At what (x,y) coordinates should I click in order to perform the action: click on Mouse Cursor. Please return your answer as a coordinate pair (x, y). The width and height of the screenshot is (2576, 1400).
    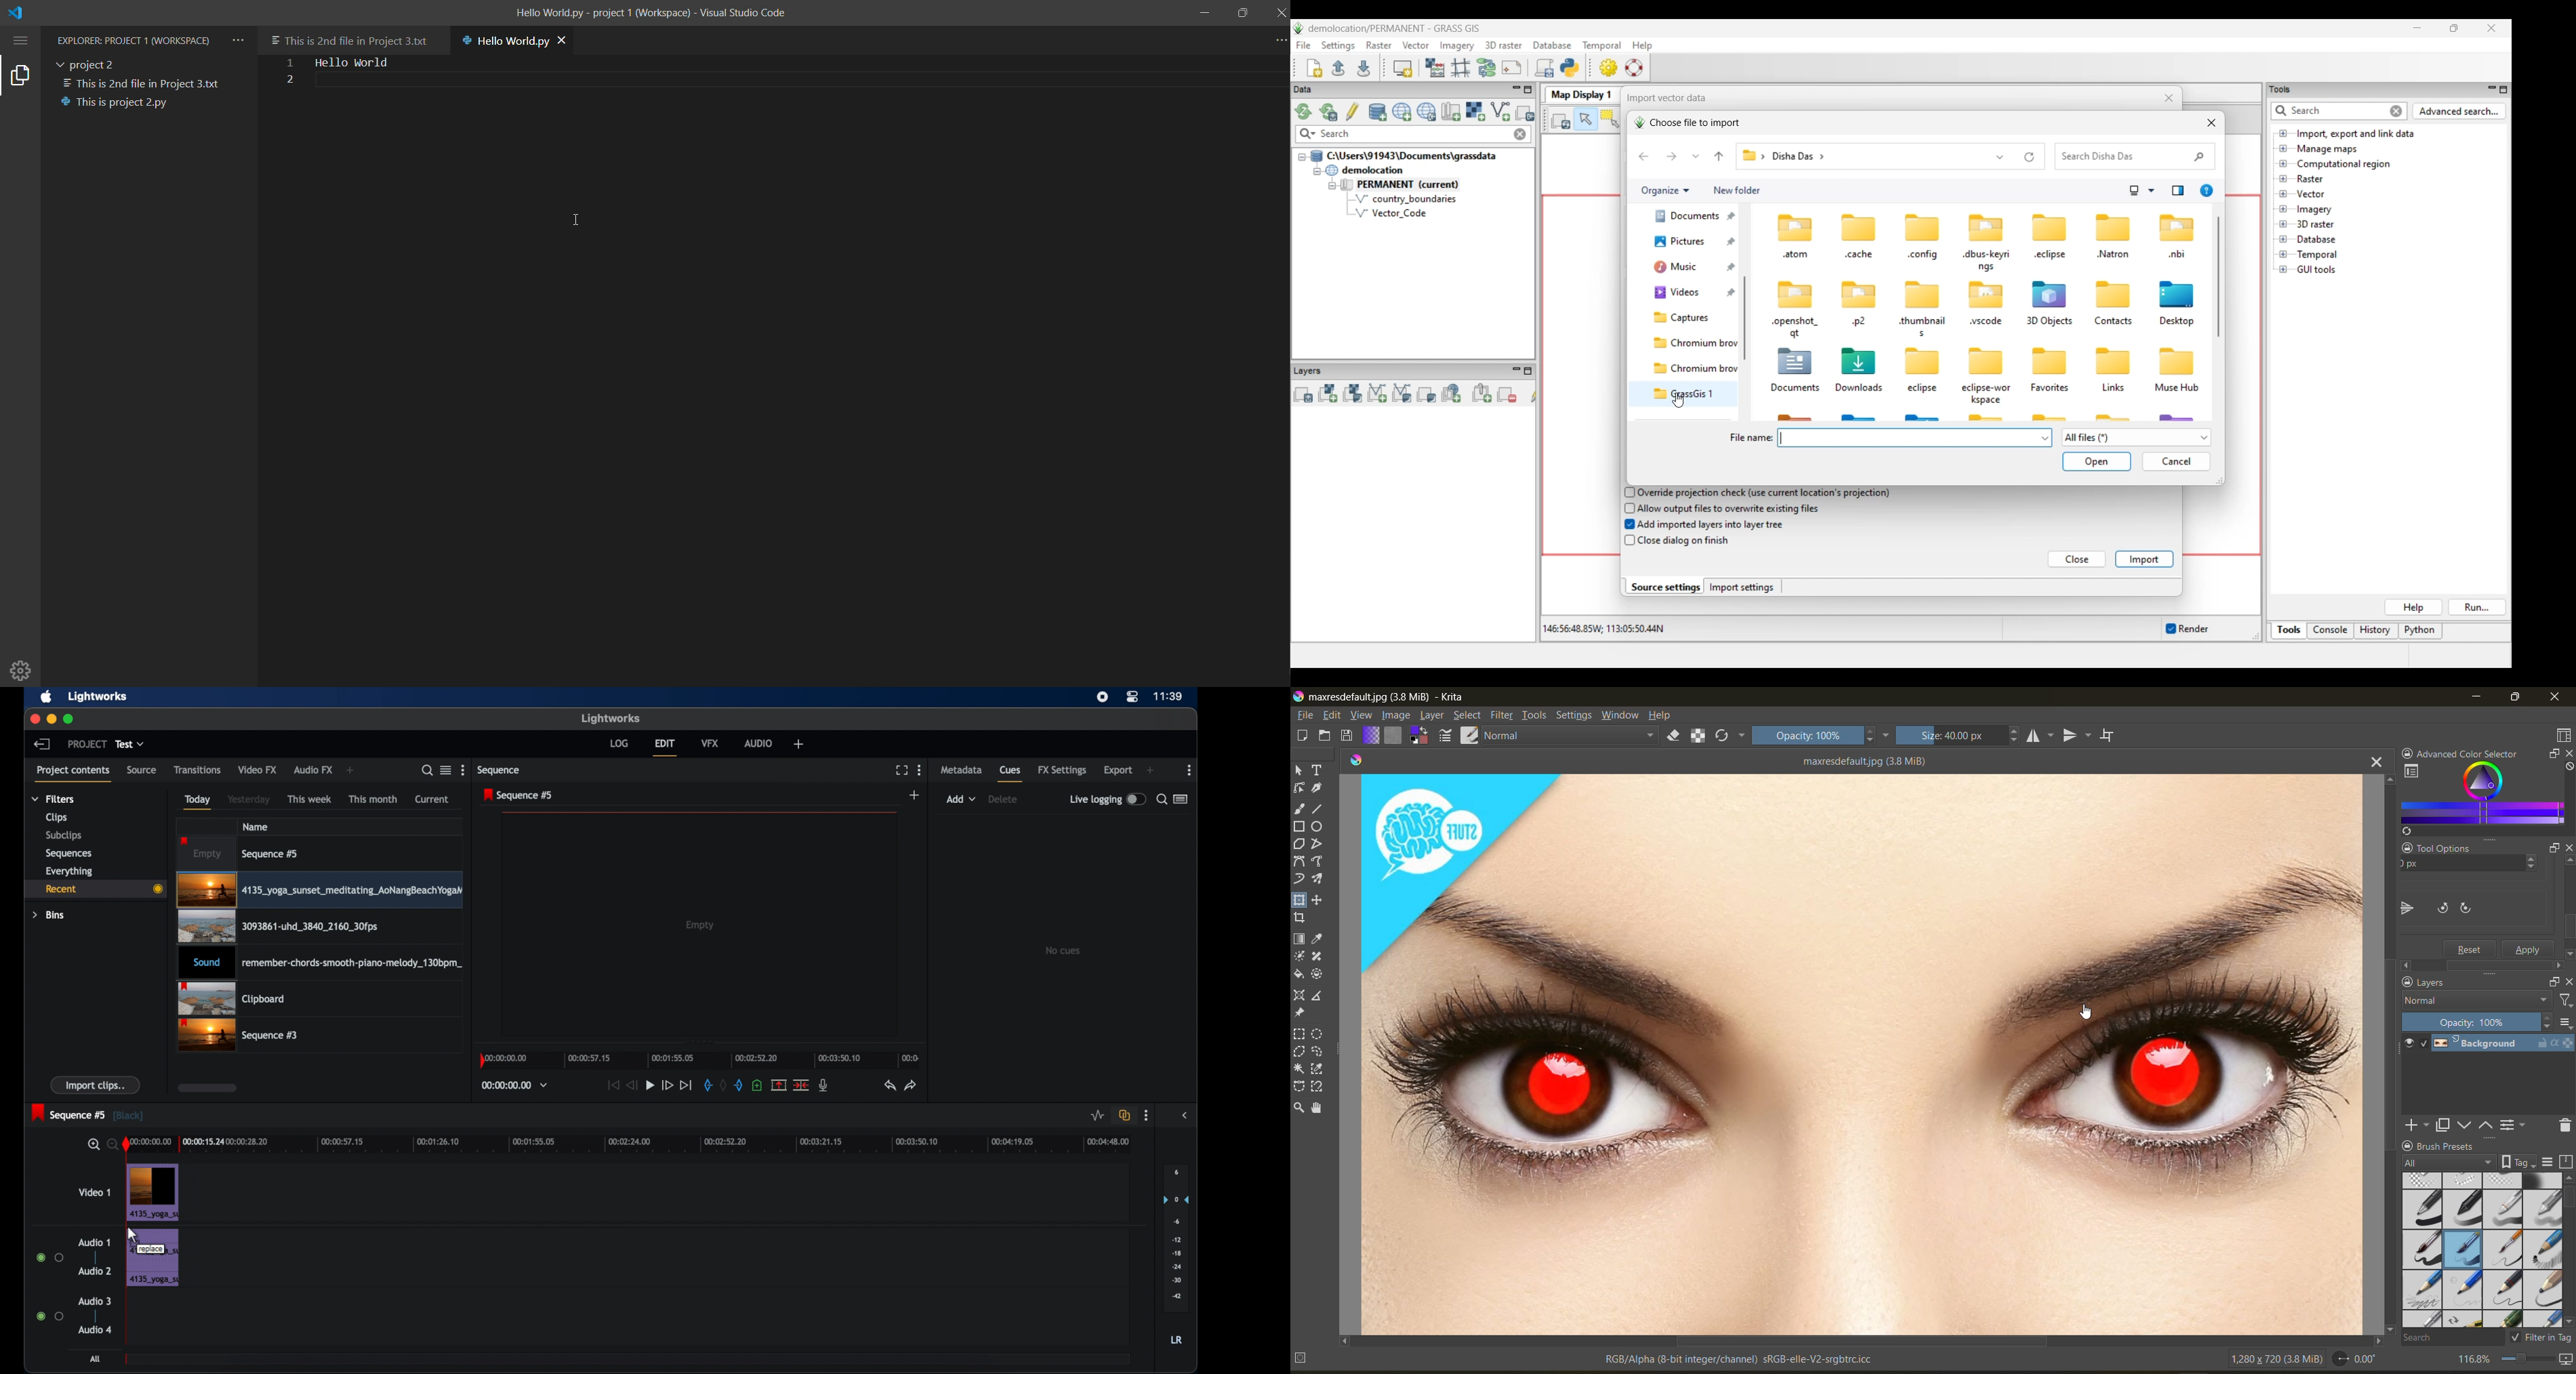
    Looking at the image, I should click on (132, 1236).